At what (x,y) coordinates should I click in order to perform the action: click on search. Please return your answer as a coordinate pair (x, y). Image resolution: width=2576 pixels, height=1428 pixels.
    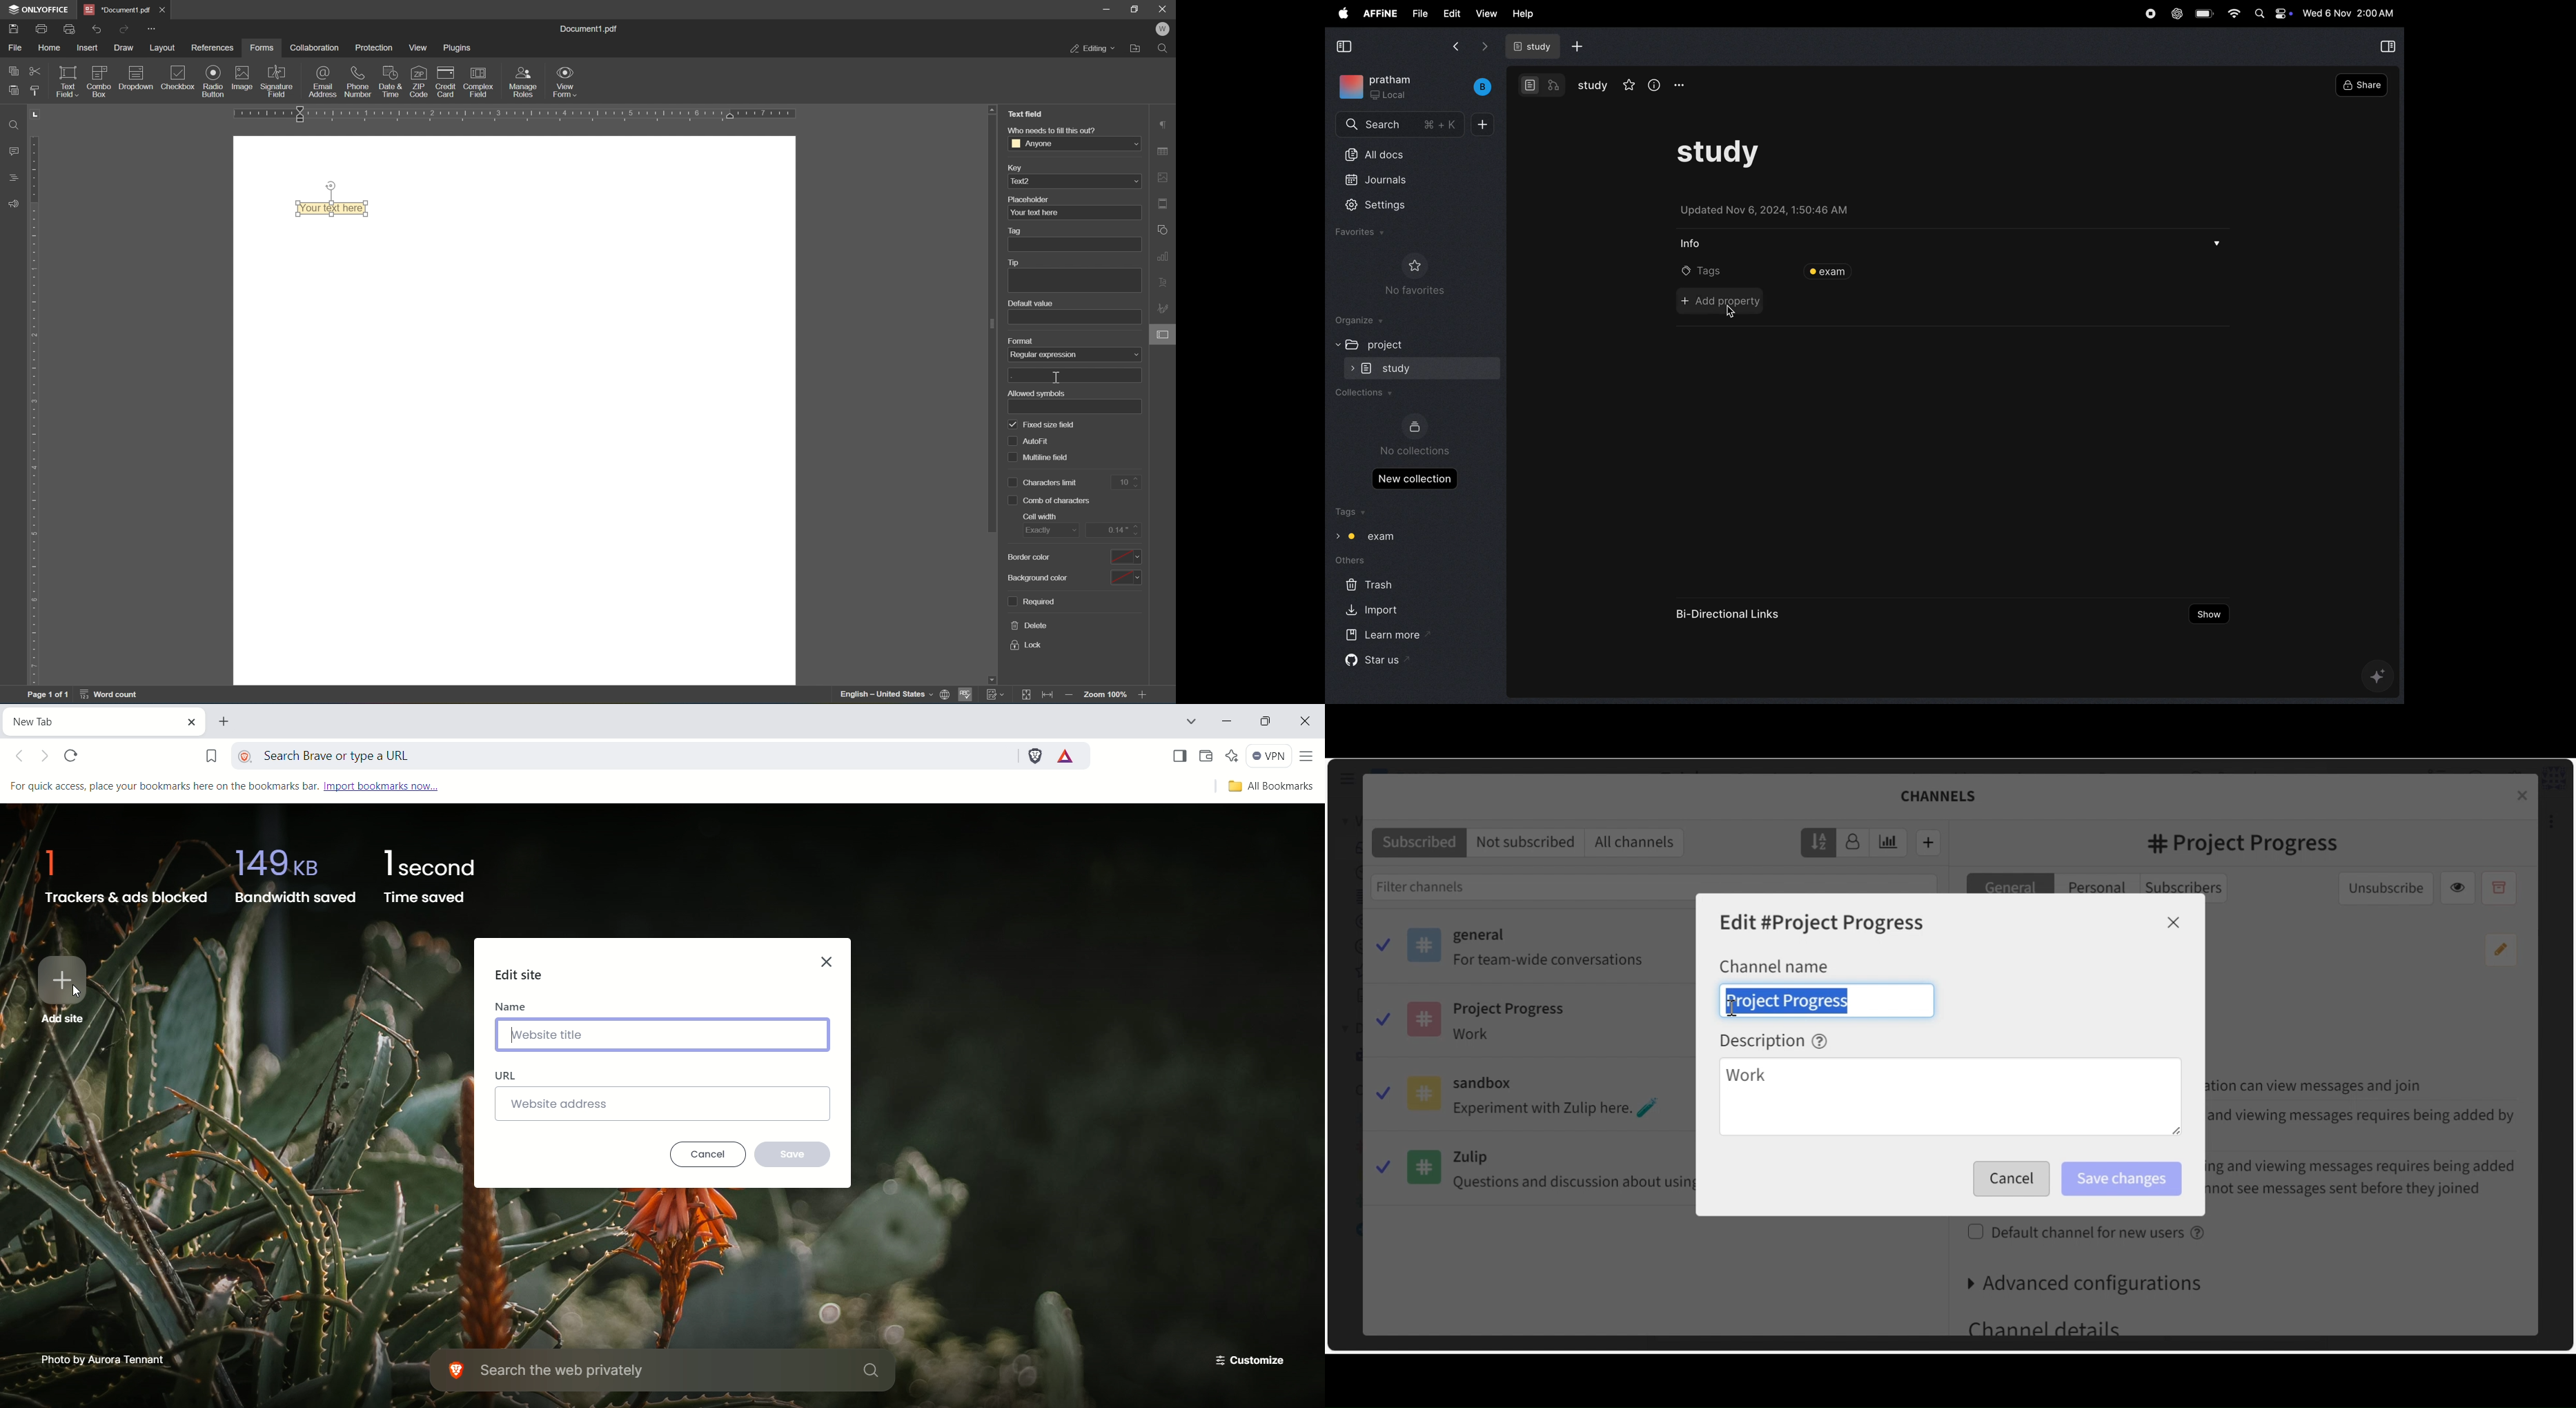
    Looking at the image, I should click on (1393, 125).